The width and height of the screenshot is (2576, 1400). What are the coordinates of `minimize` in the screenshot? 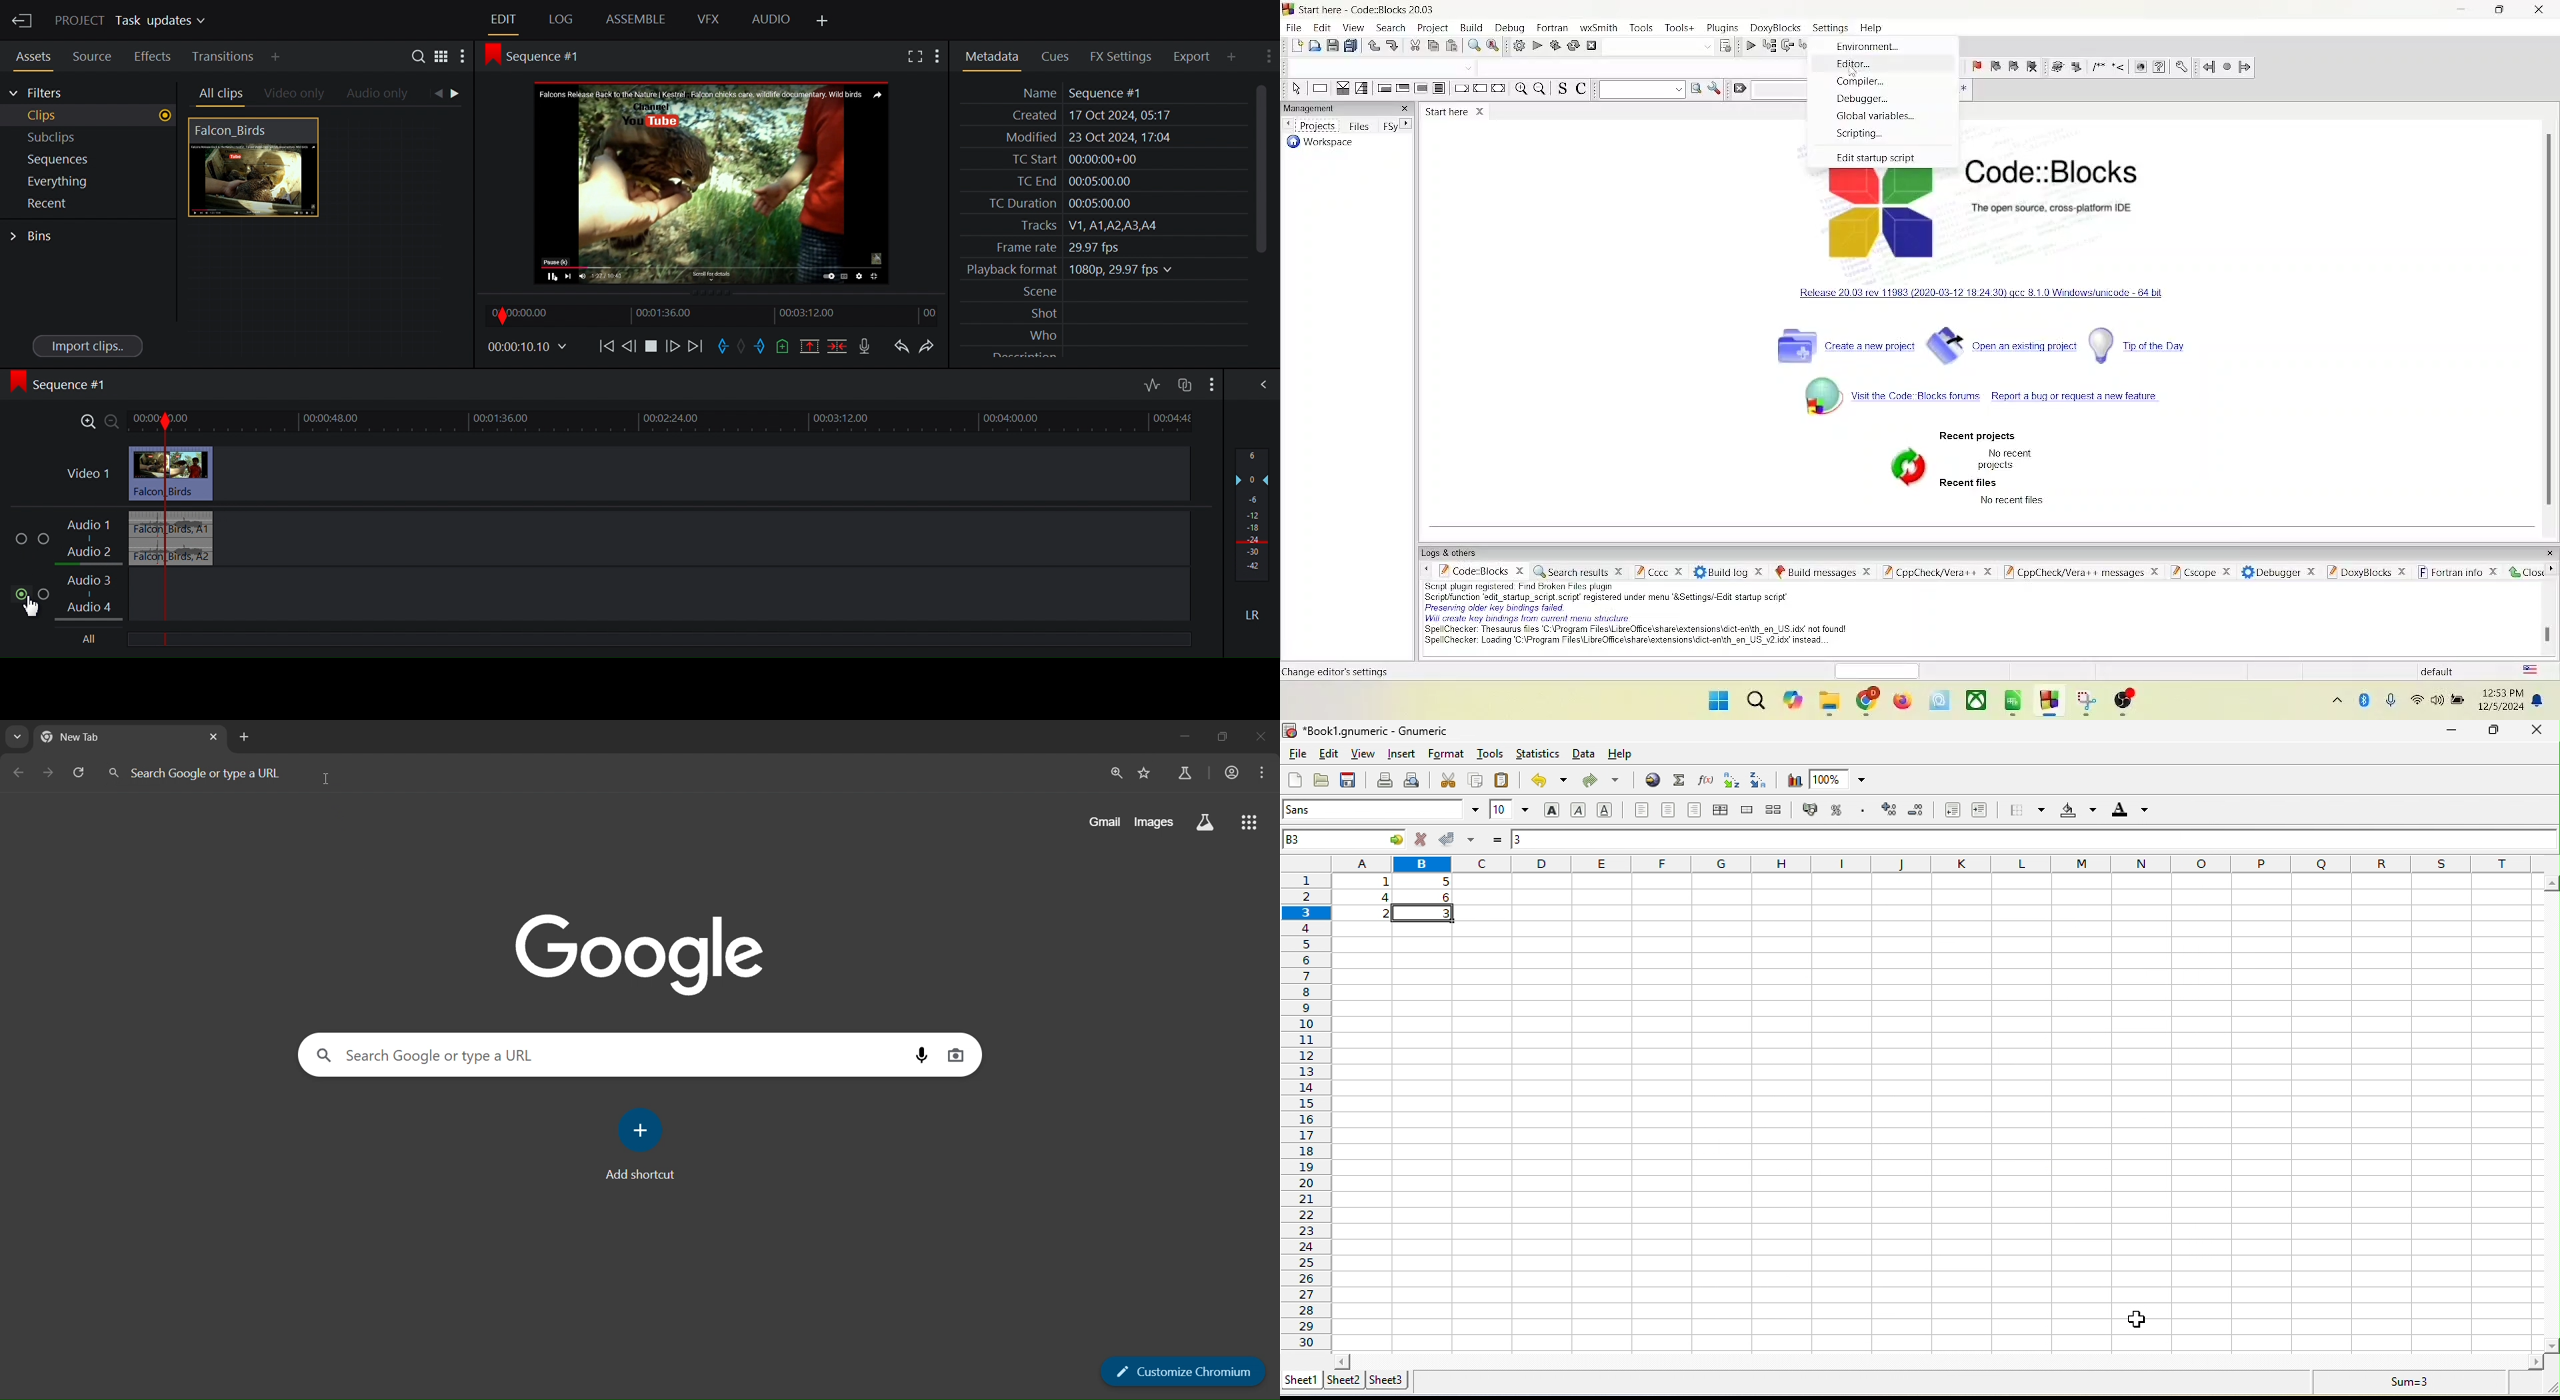 It's located at (2452, 731).